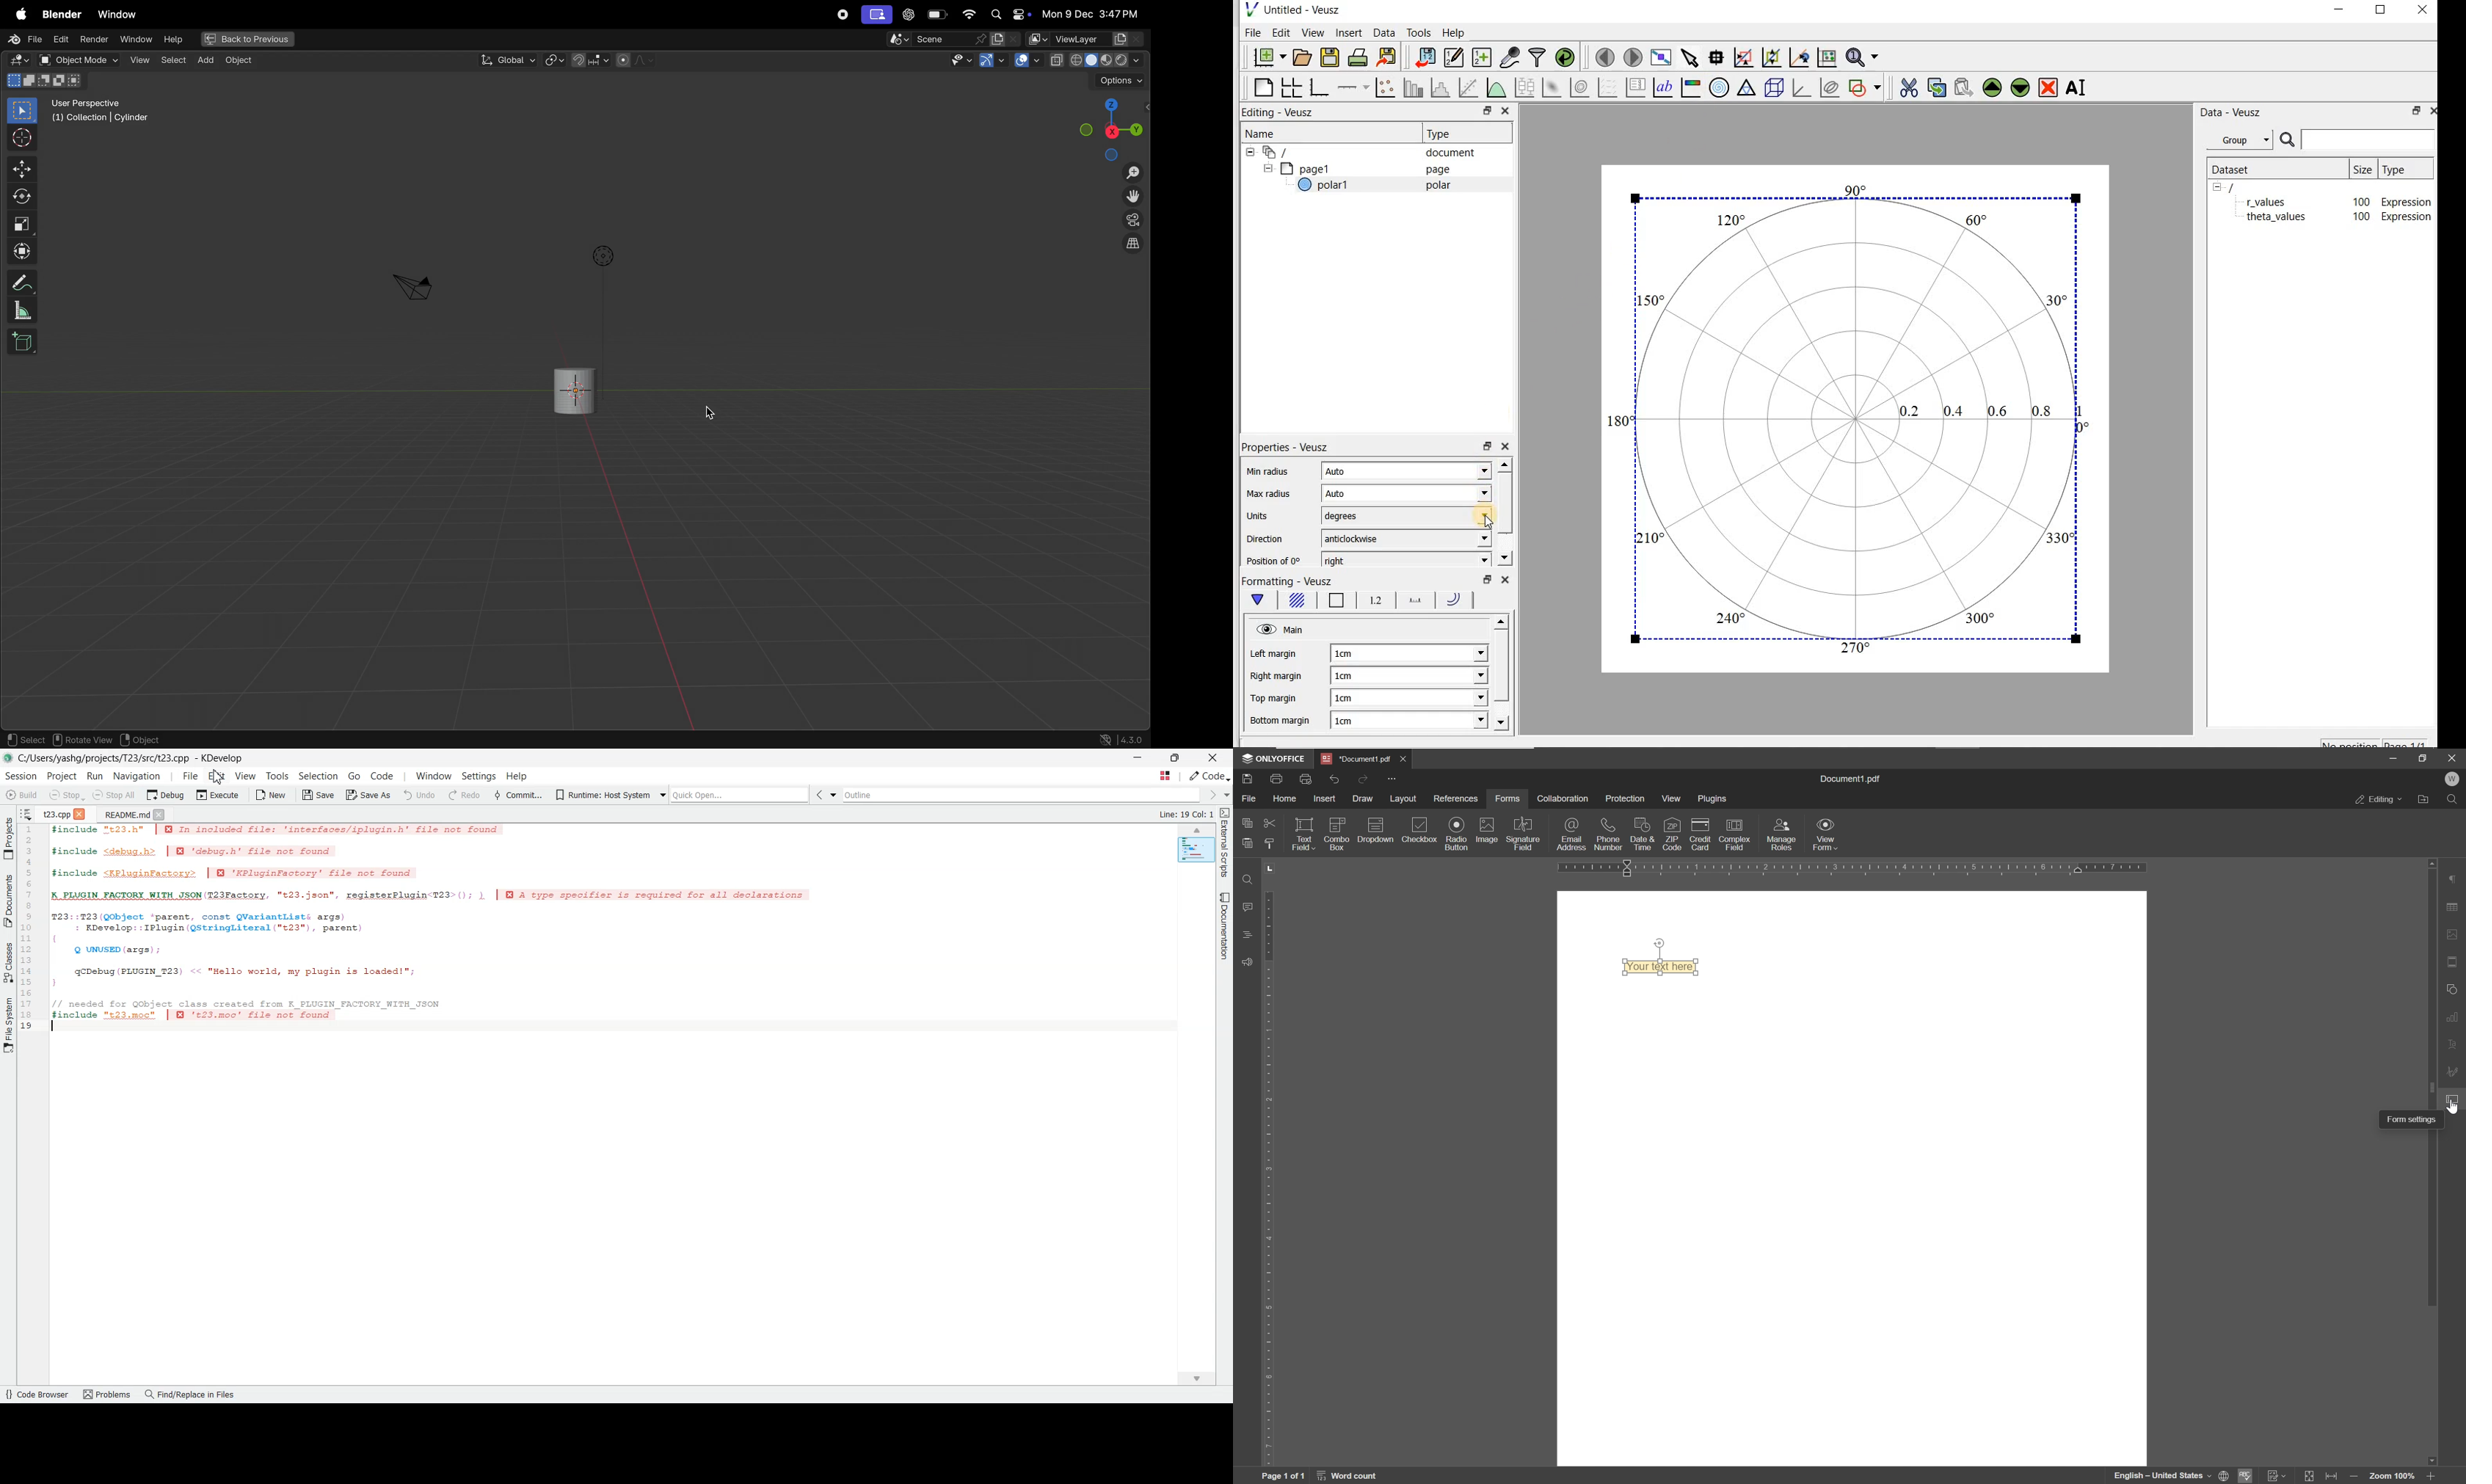 The width and height of the screenshot is (2492, 1484). What do you see at coordinates (1112, 127) in the screenshot?
I see `view point` at bounding box center [1112, 127].